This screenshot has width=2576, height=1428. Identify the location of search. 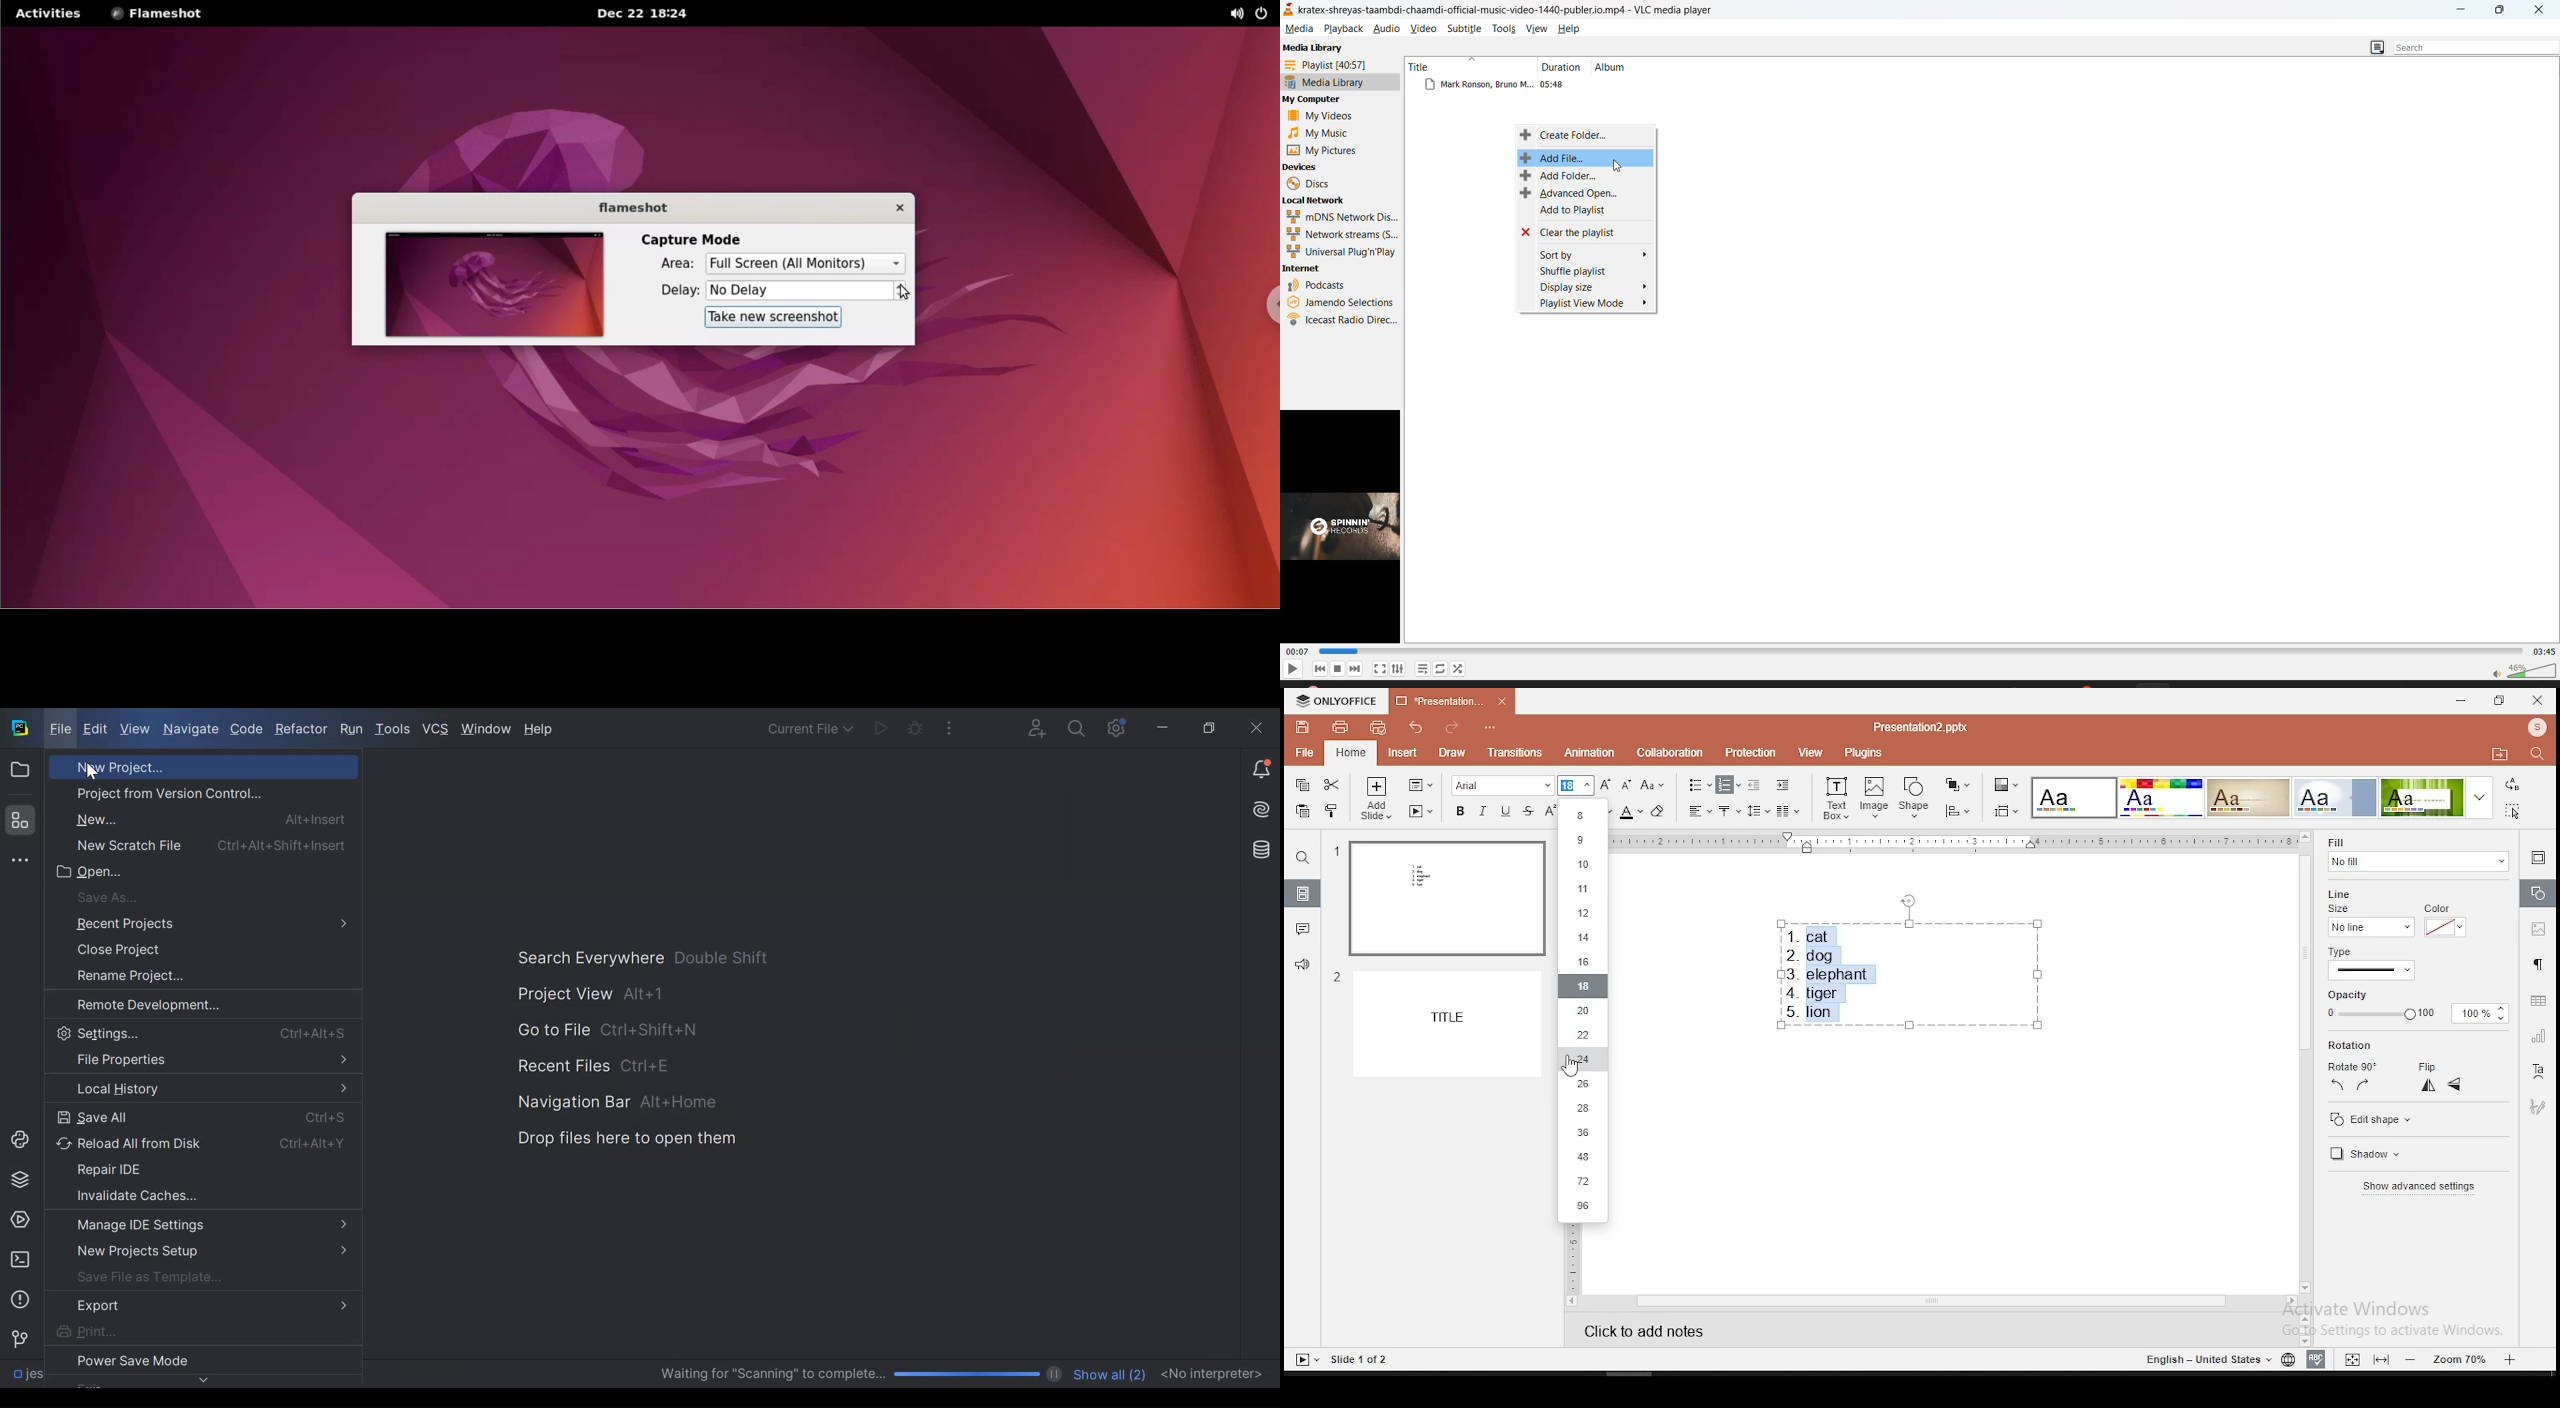
(2467, 45).